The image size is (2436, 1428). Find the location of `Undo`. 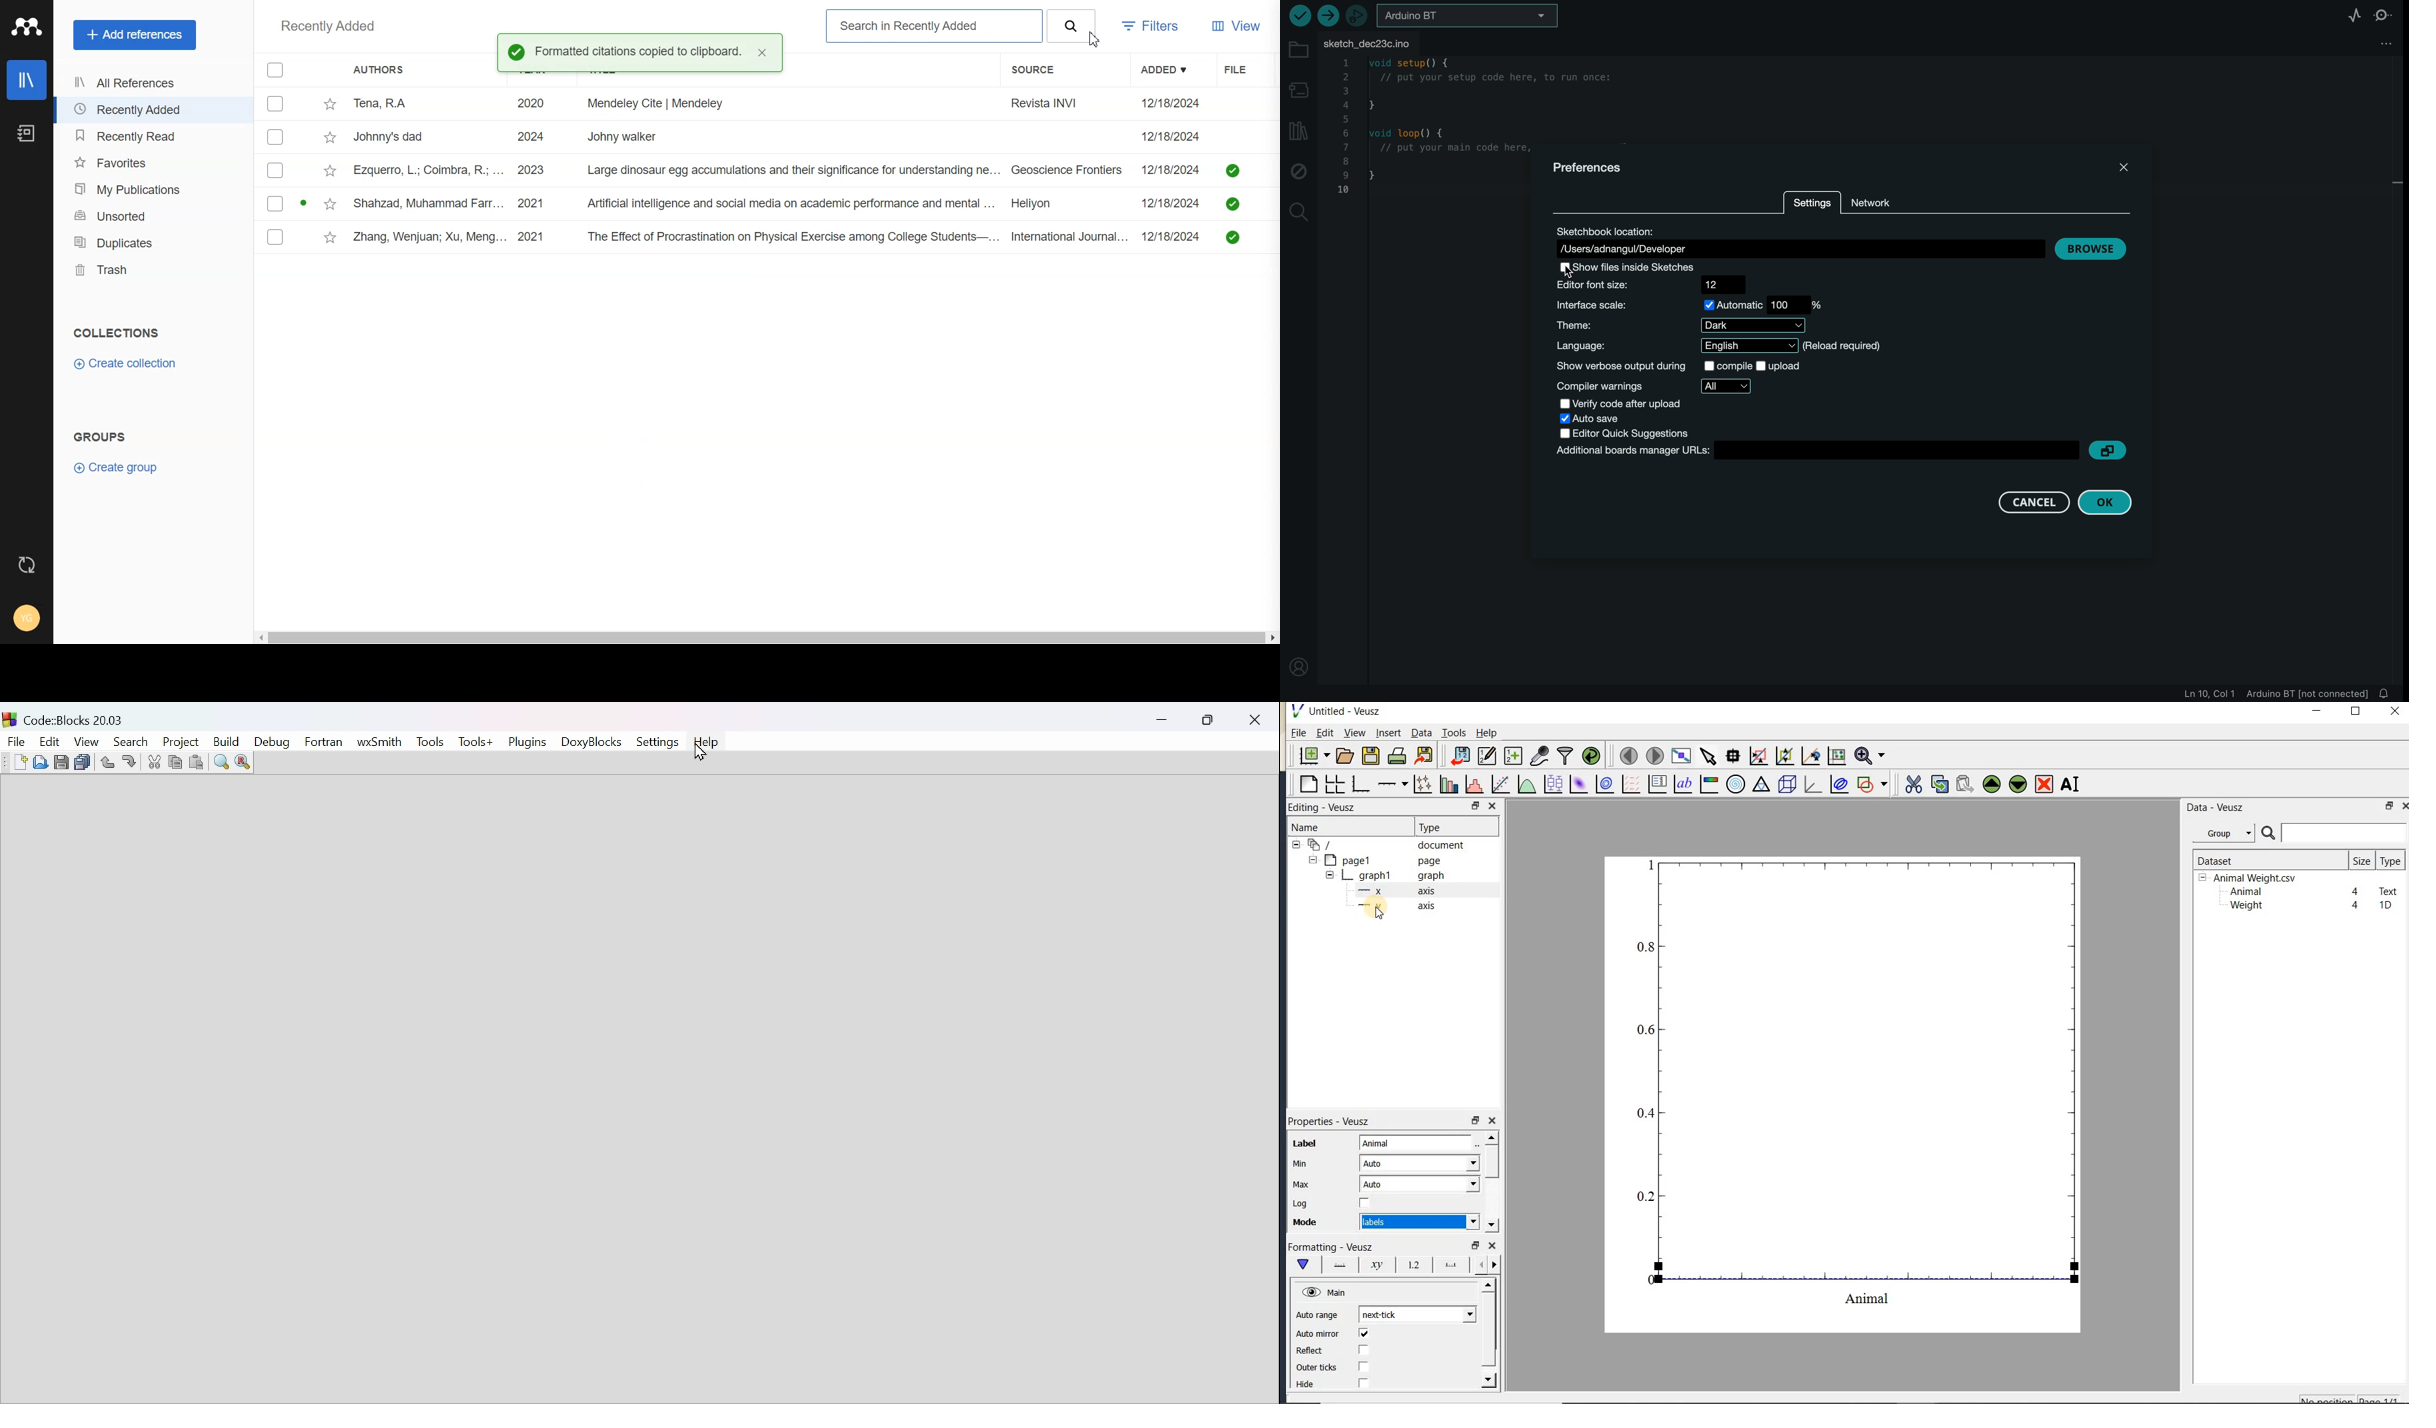

Undo is located at coordinates (106, 761).